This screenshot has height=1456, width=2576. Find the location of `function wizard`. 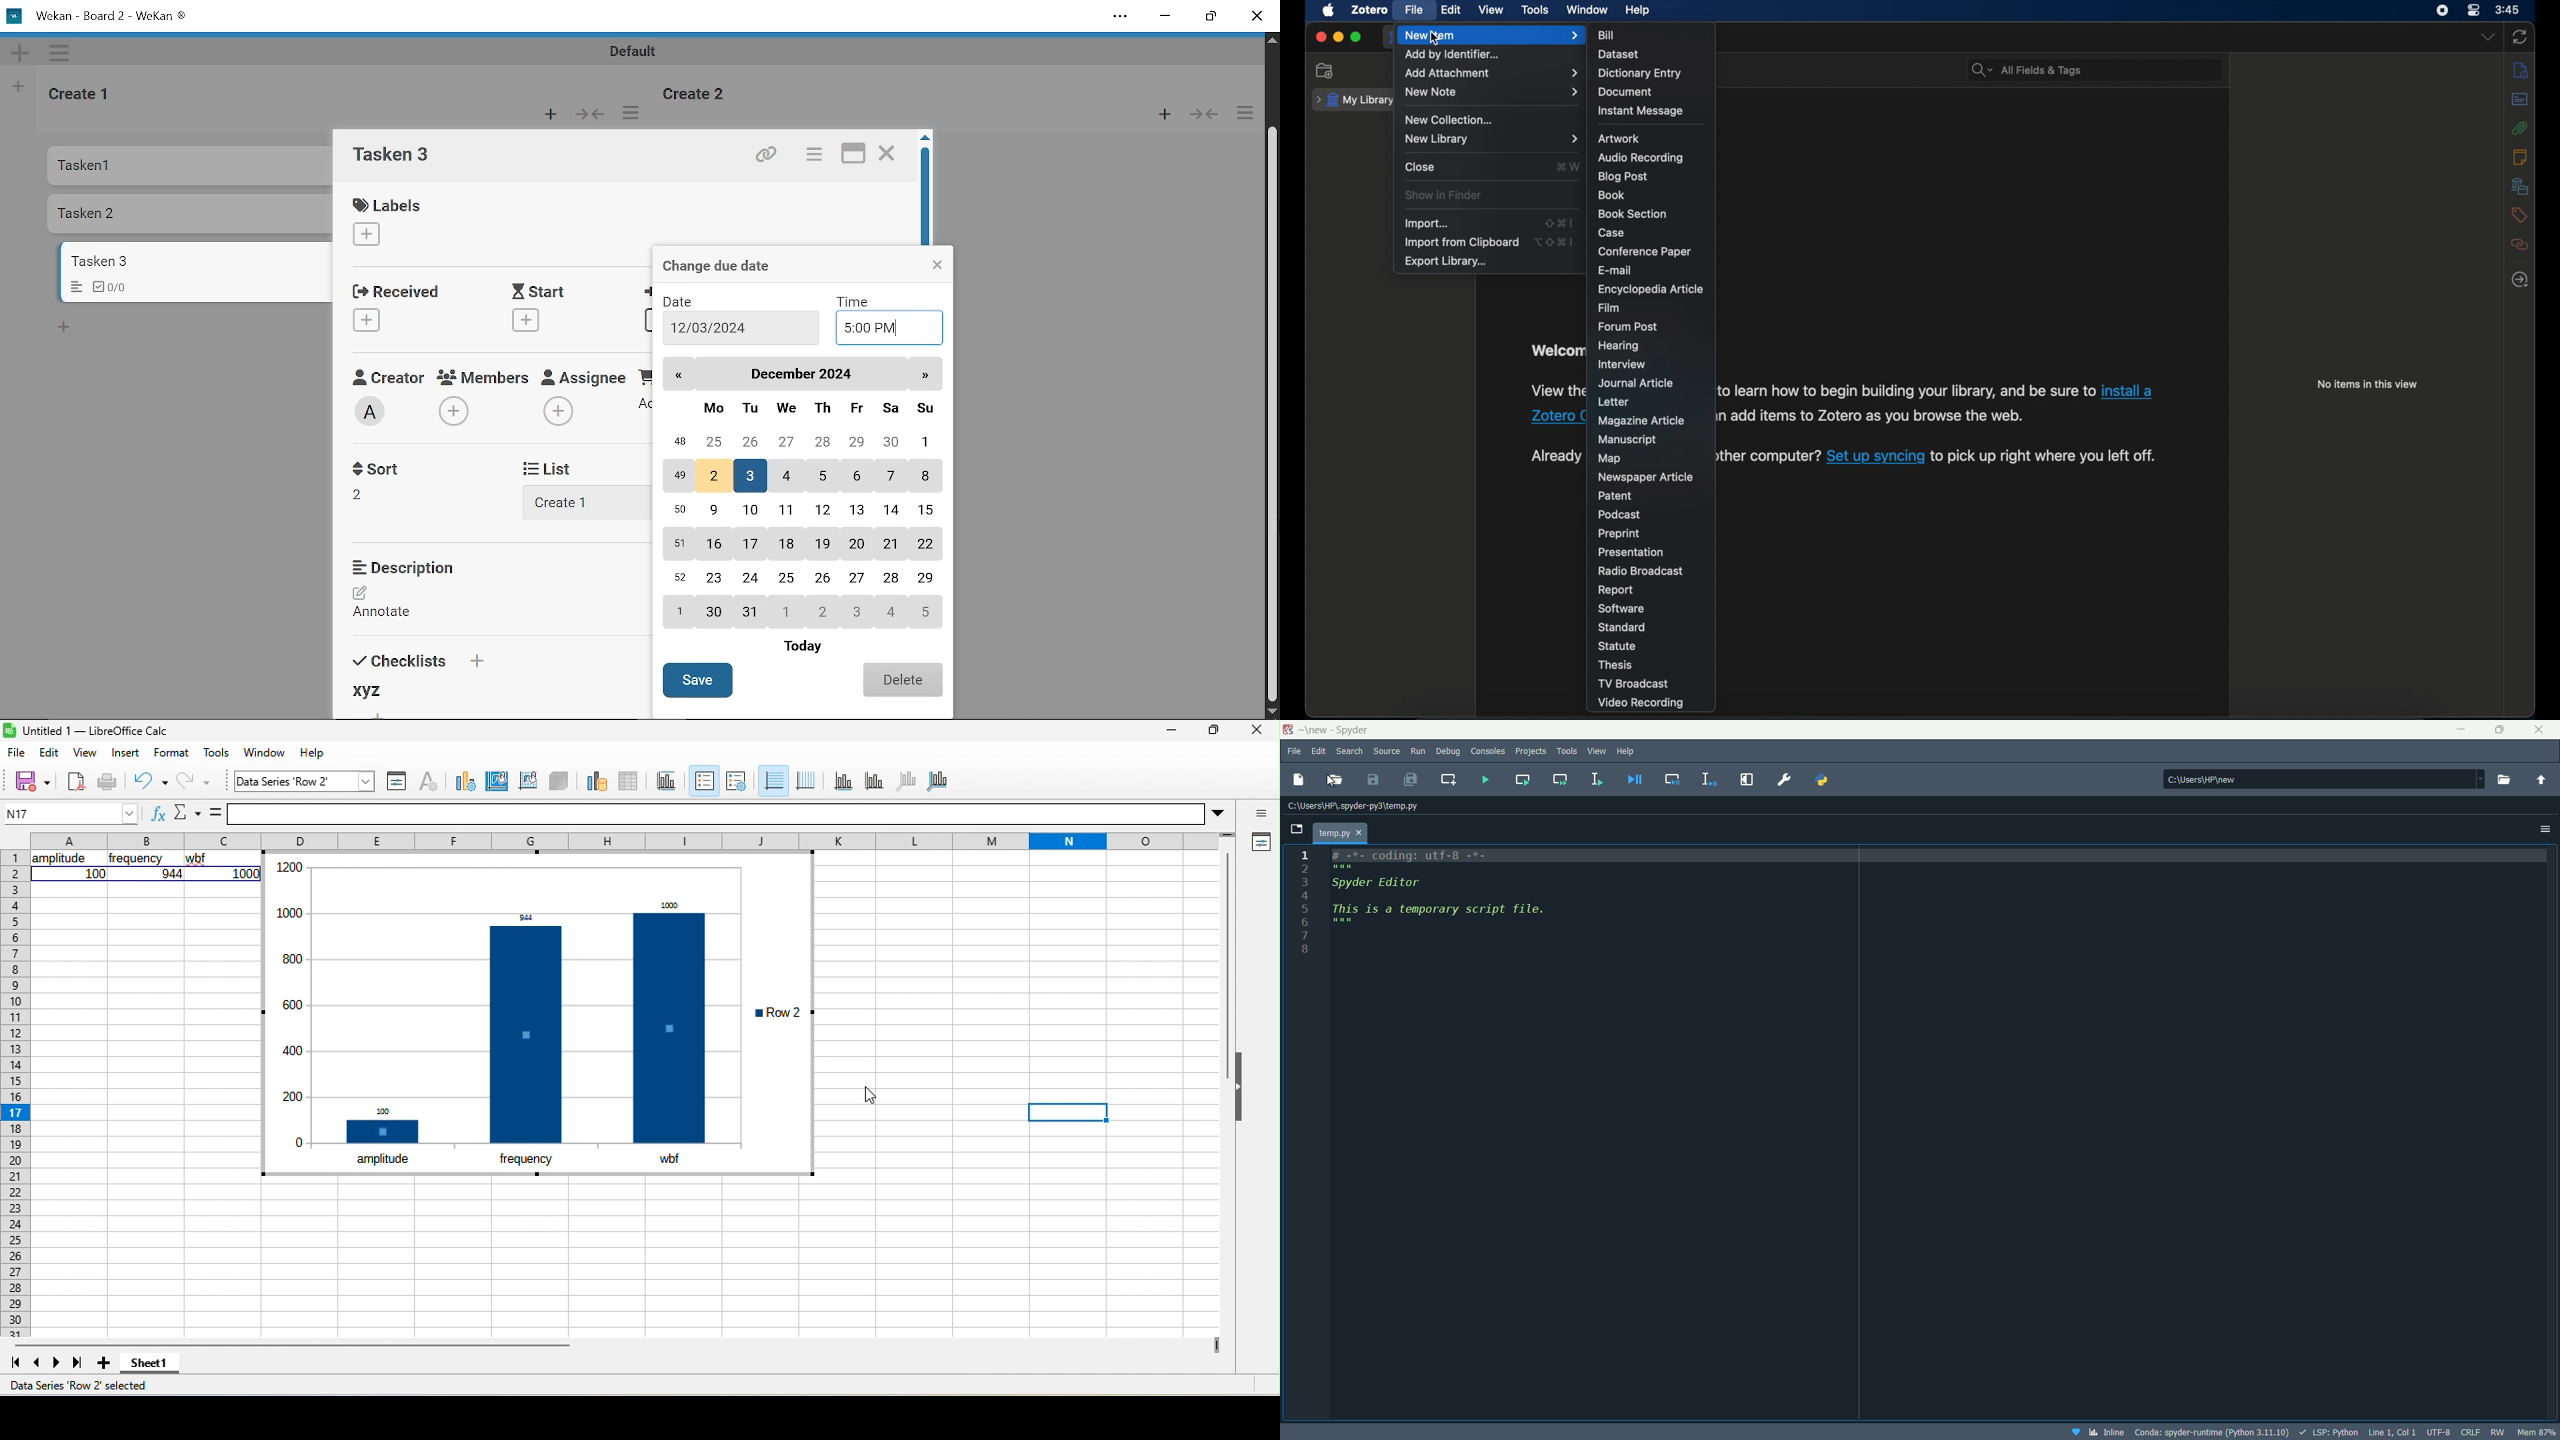

function wizard is located at coordinates (154, 813).